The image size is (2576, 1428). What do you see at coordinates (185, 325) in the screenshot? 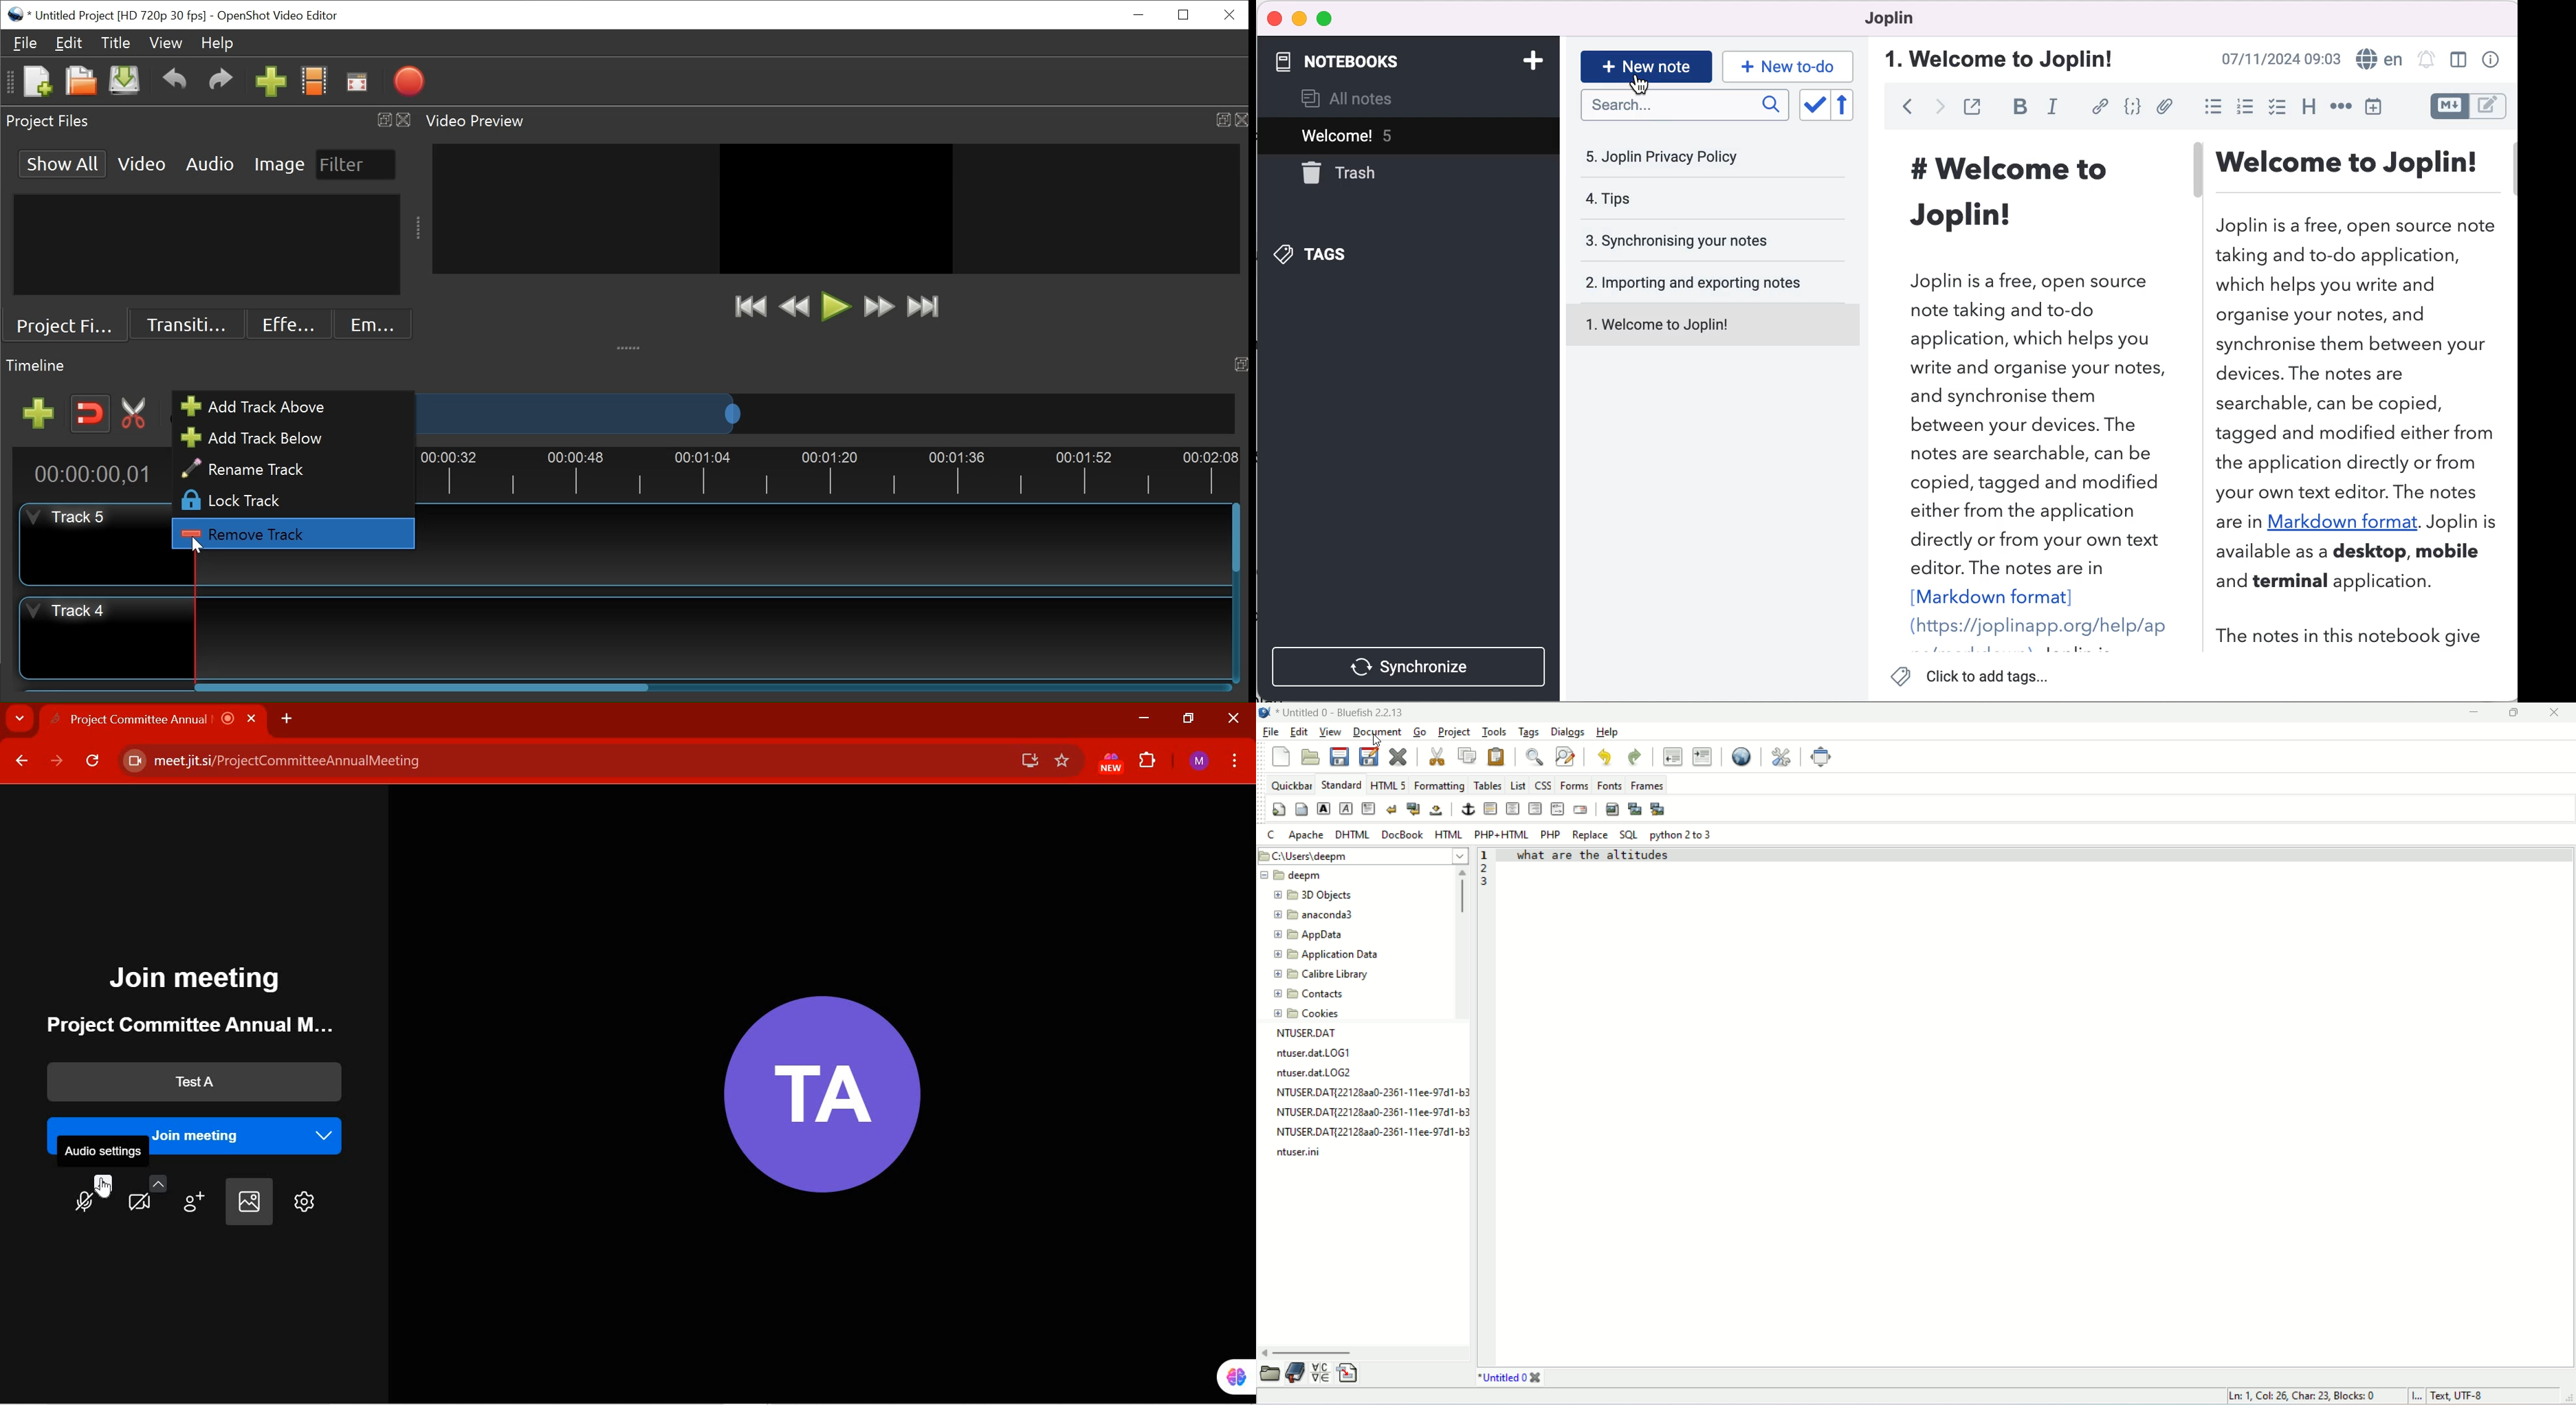
I see `Transition` at bounding box center [185, 325].